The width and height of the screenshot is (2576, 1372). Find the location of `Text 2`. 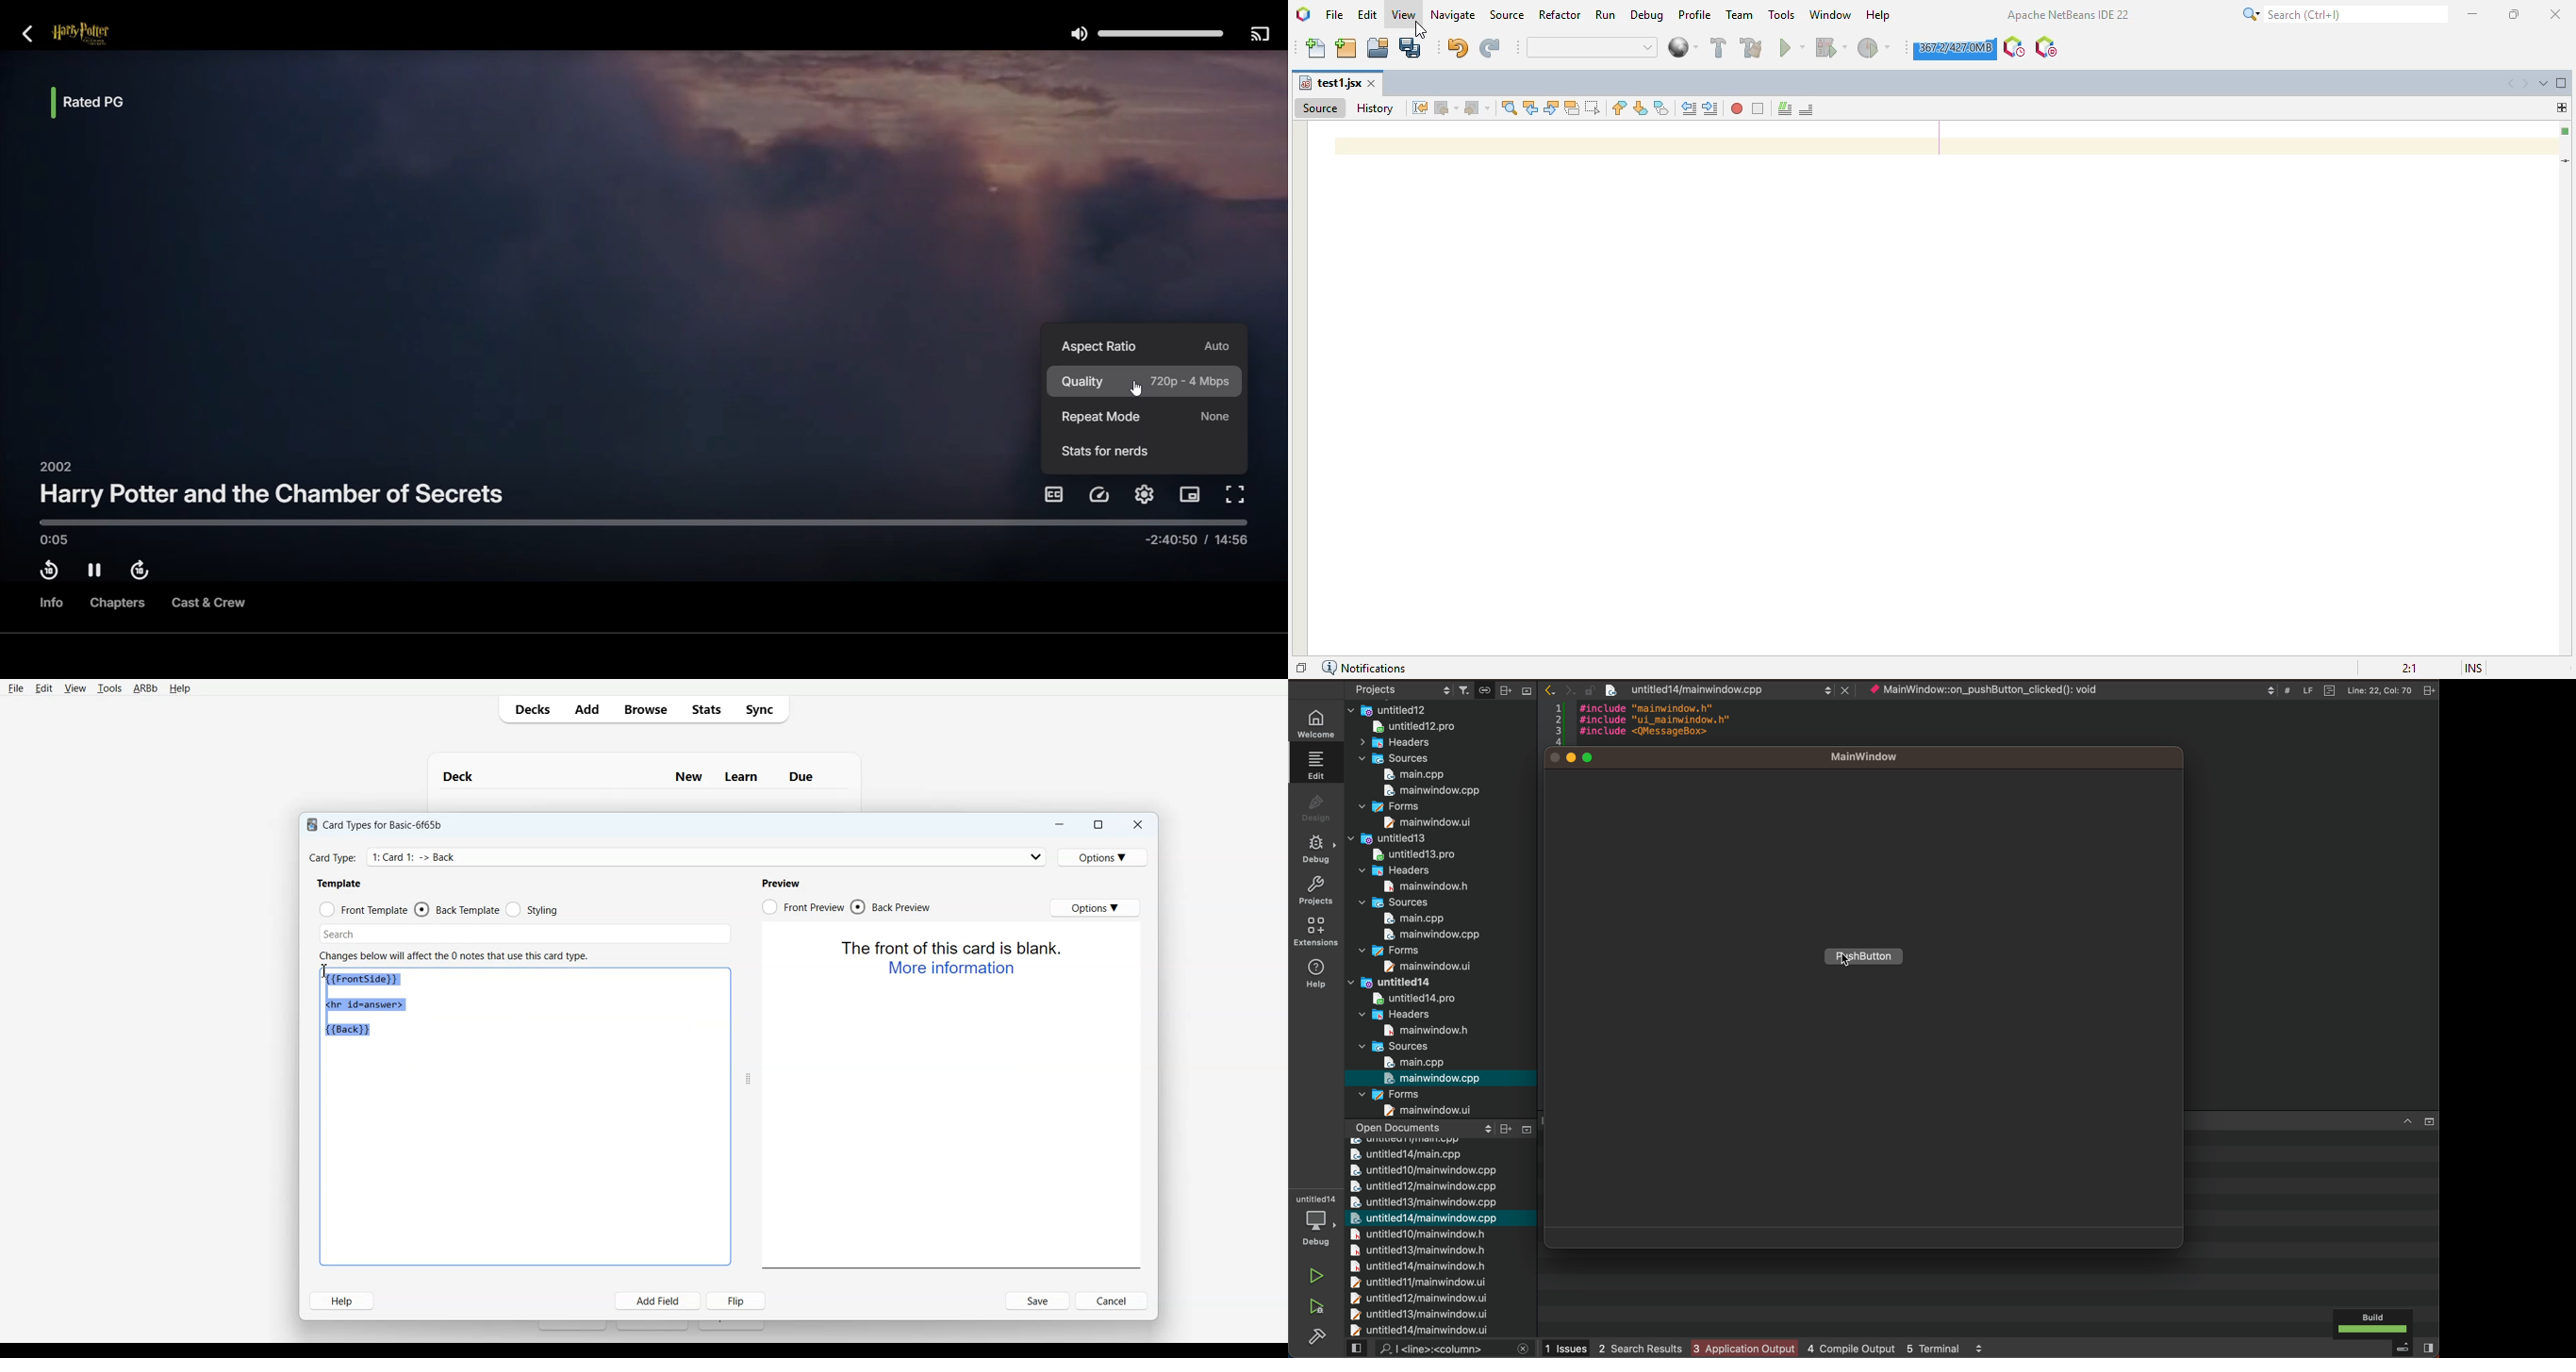

Text 2 is located at coordinates (953, 957).